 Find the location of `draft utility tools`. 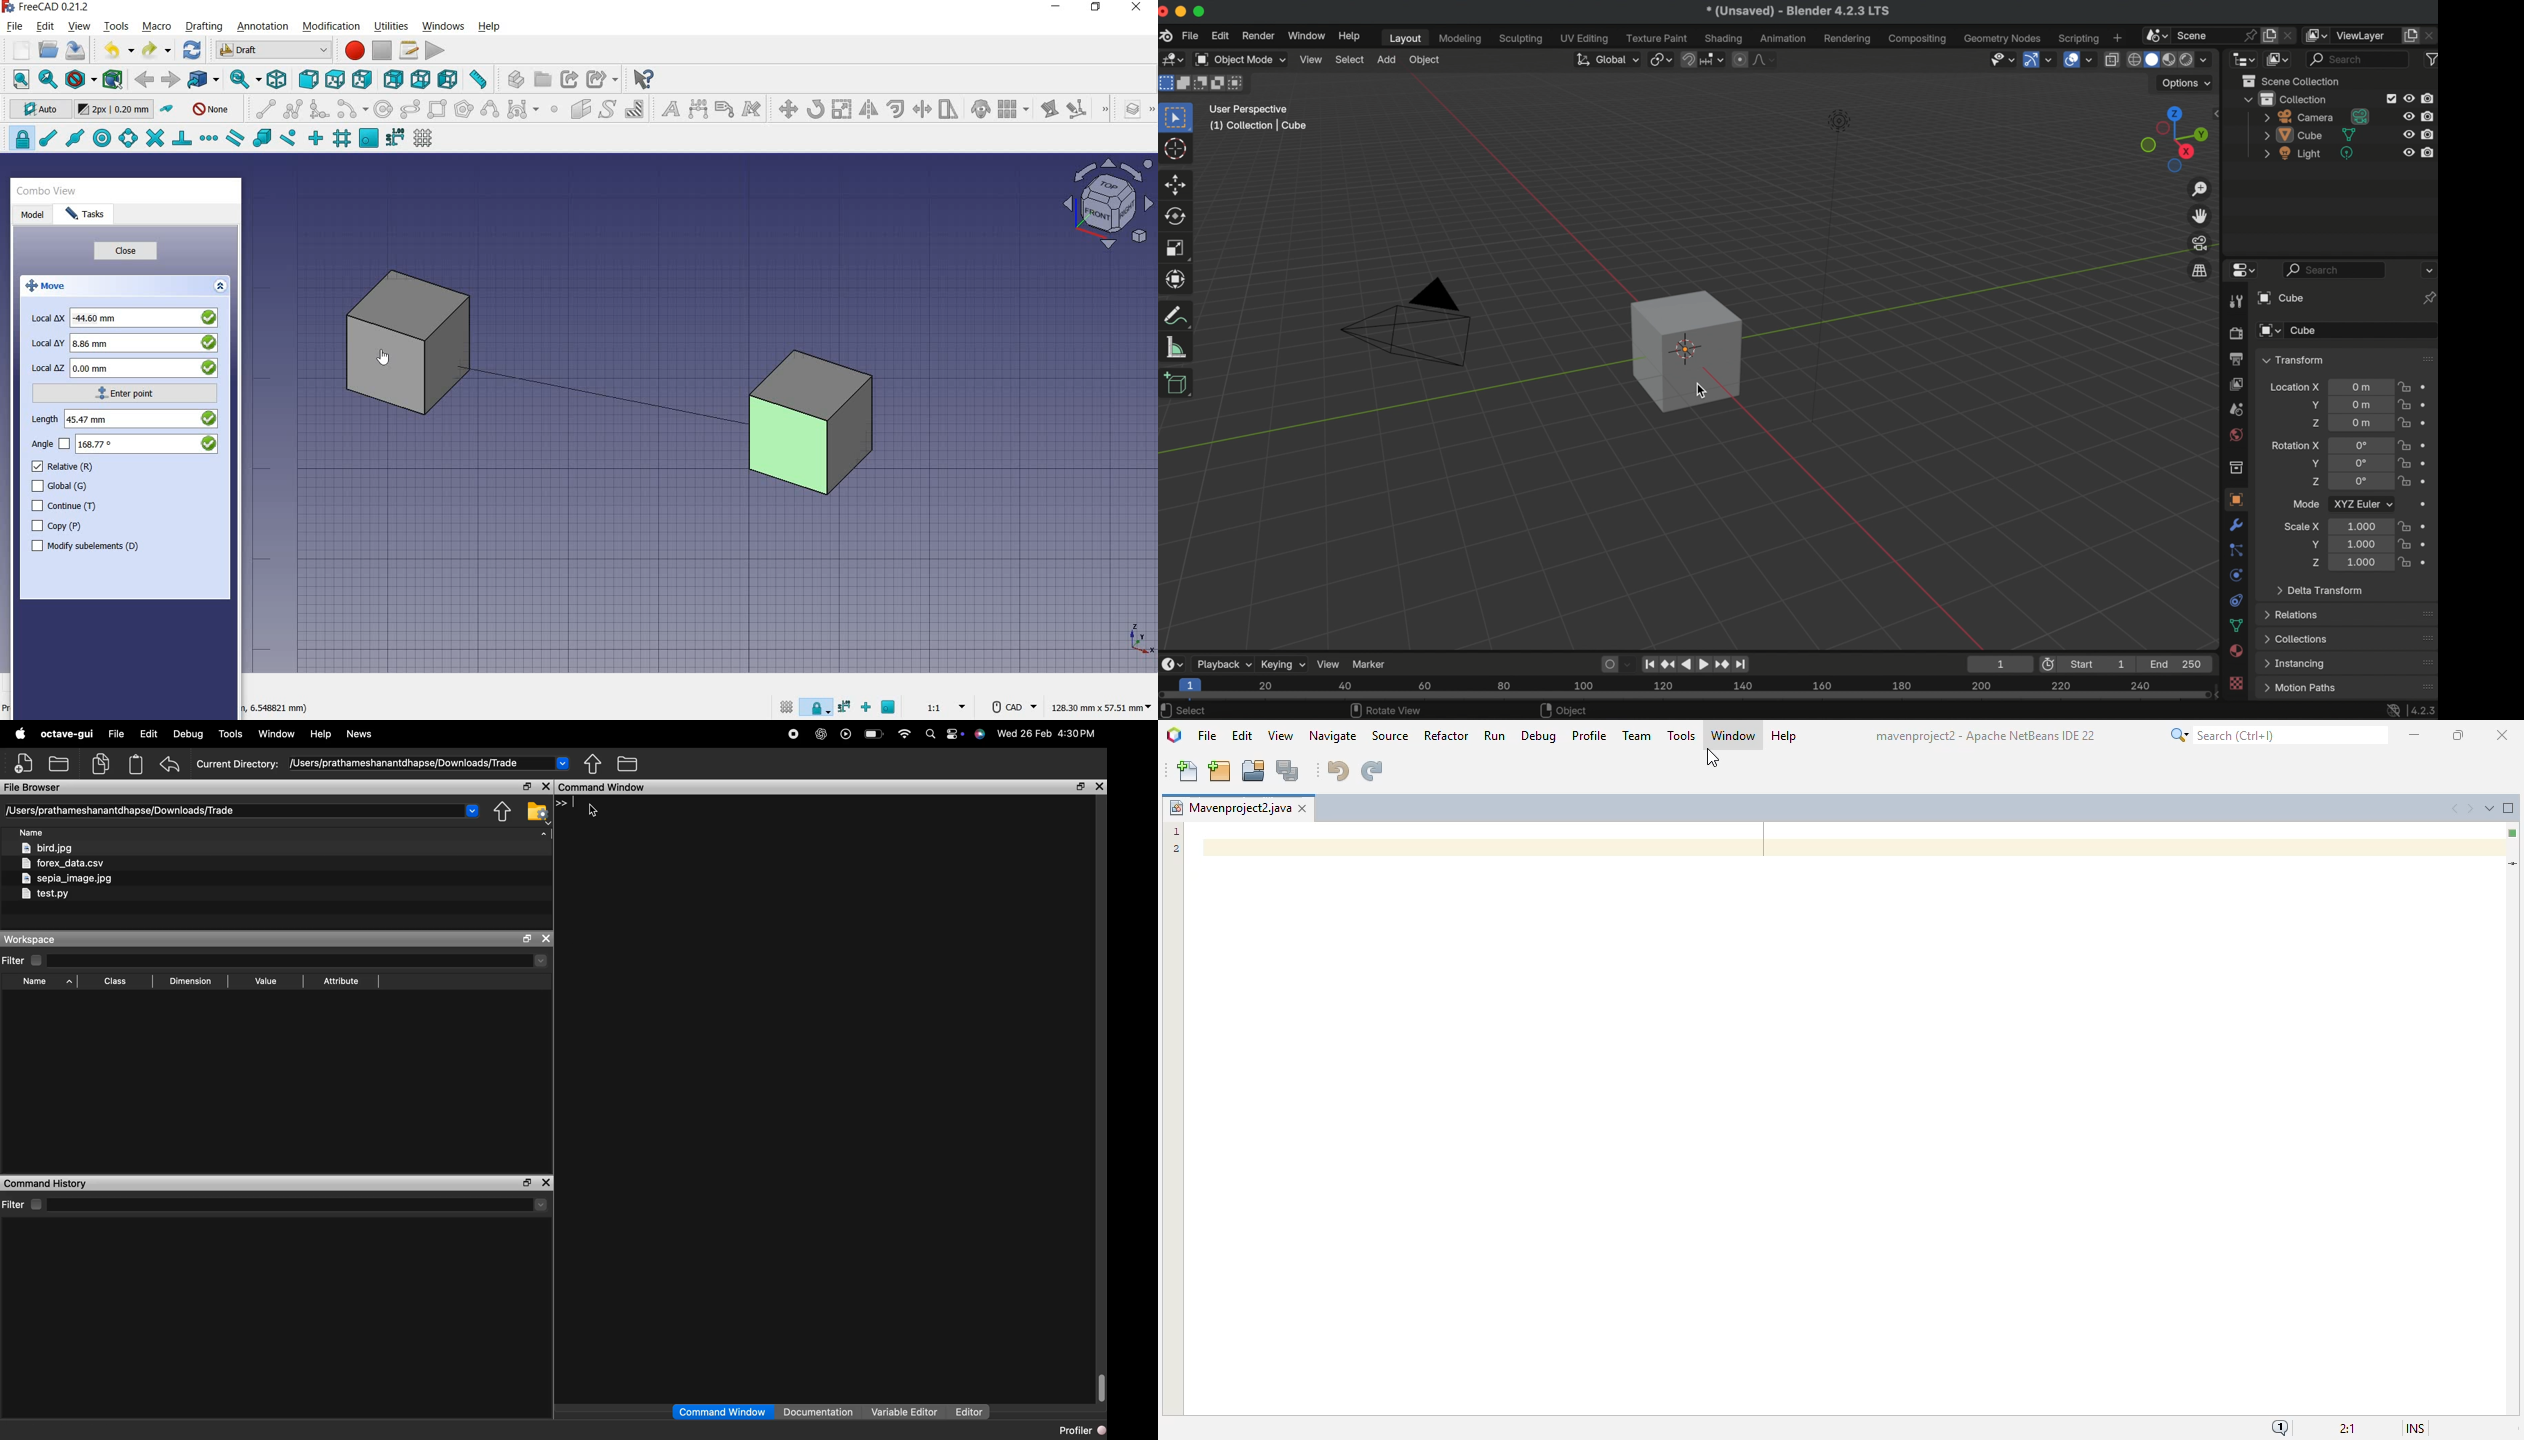

draft utility tools is located at coordinates (1152, 110).